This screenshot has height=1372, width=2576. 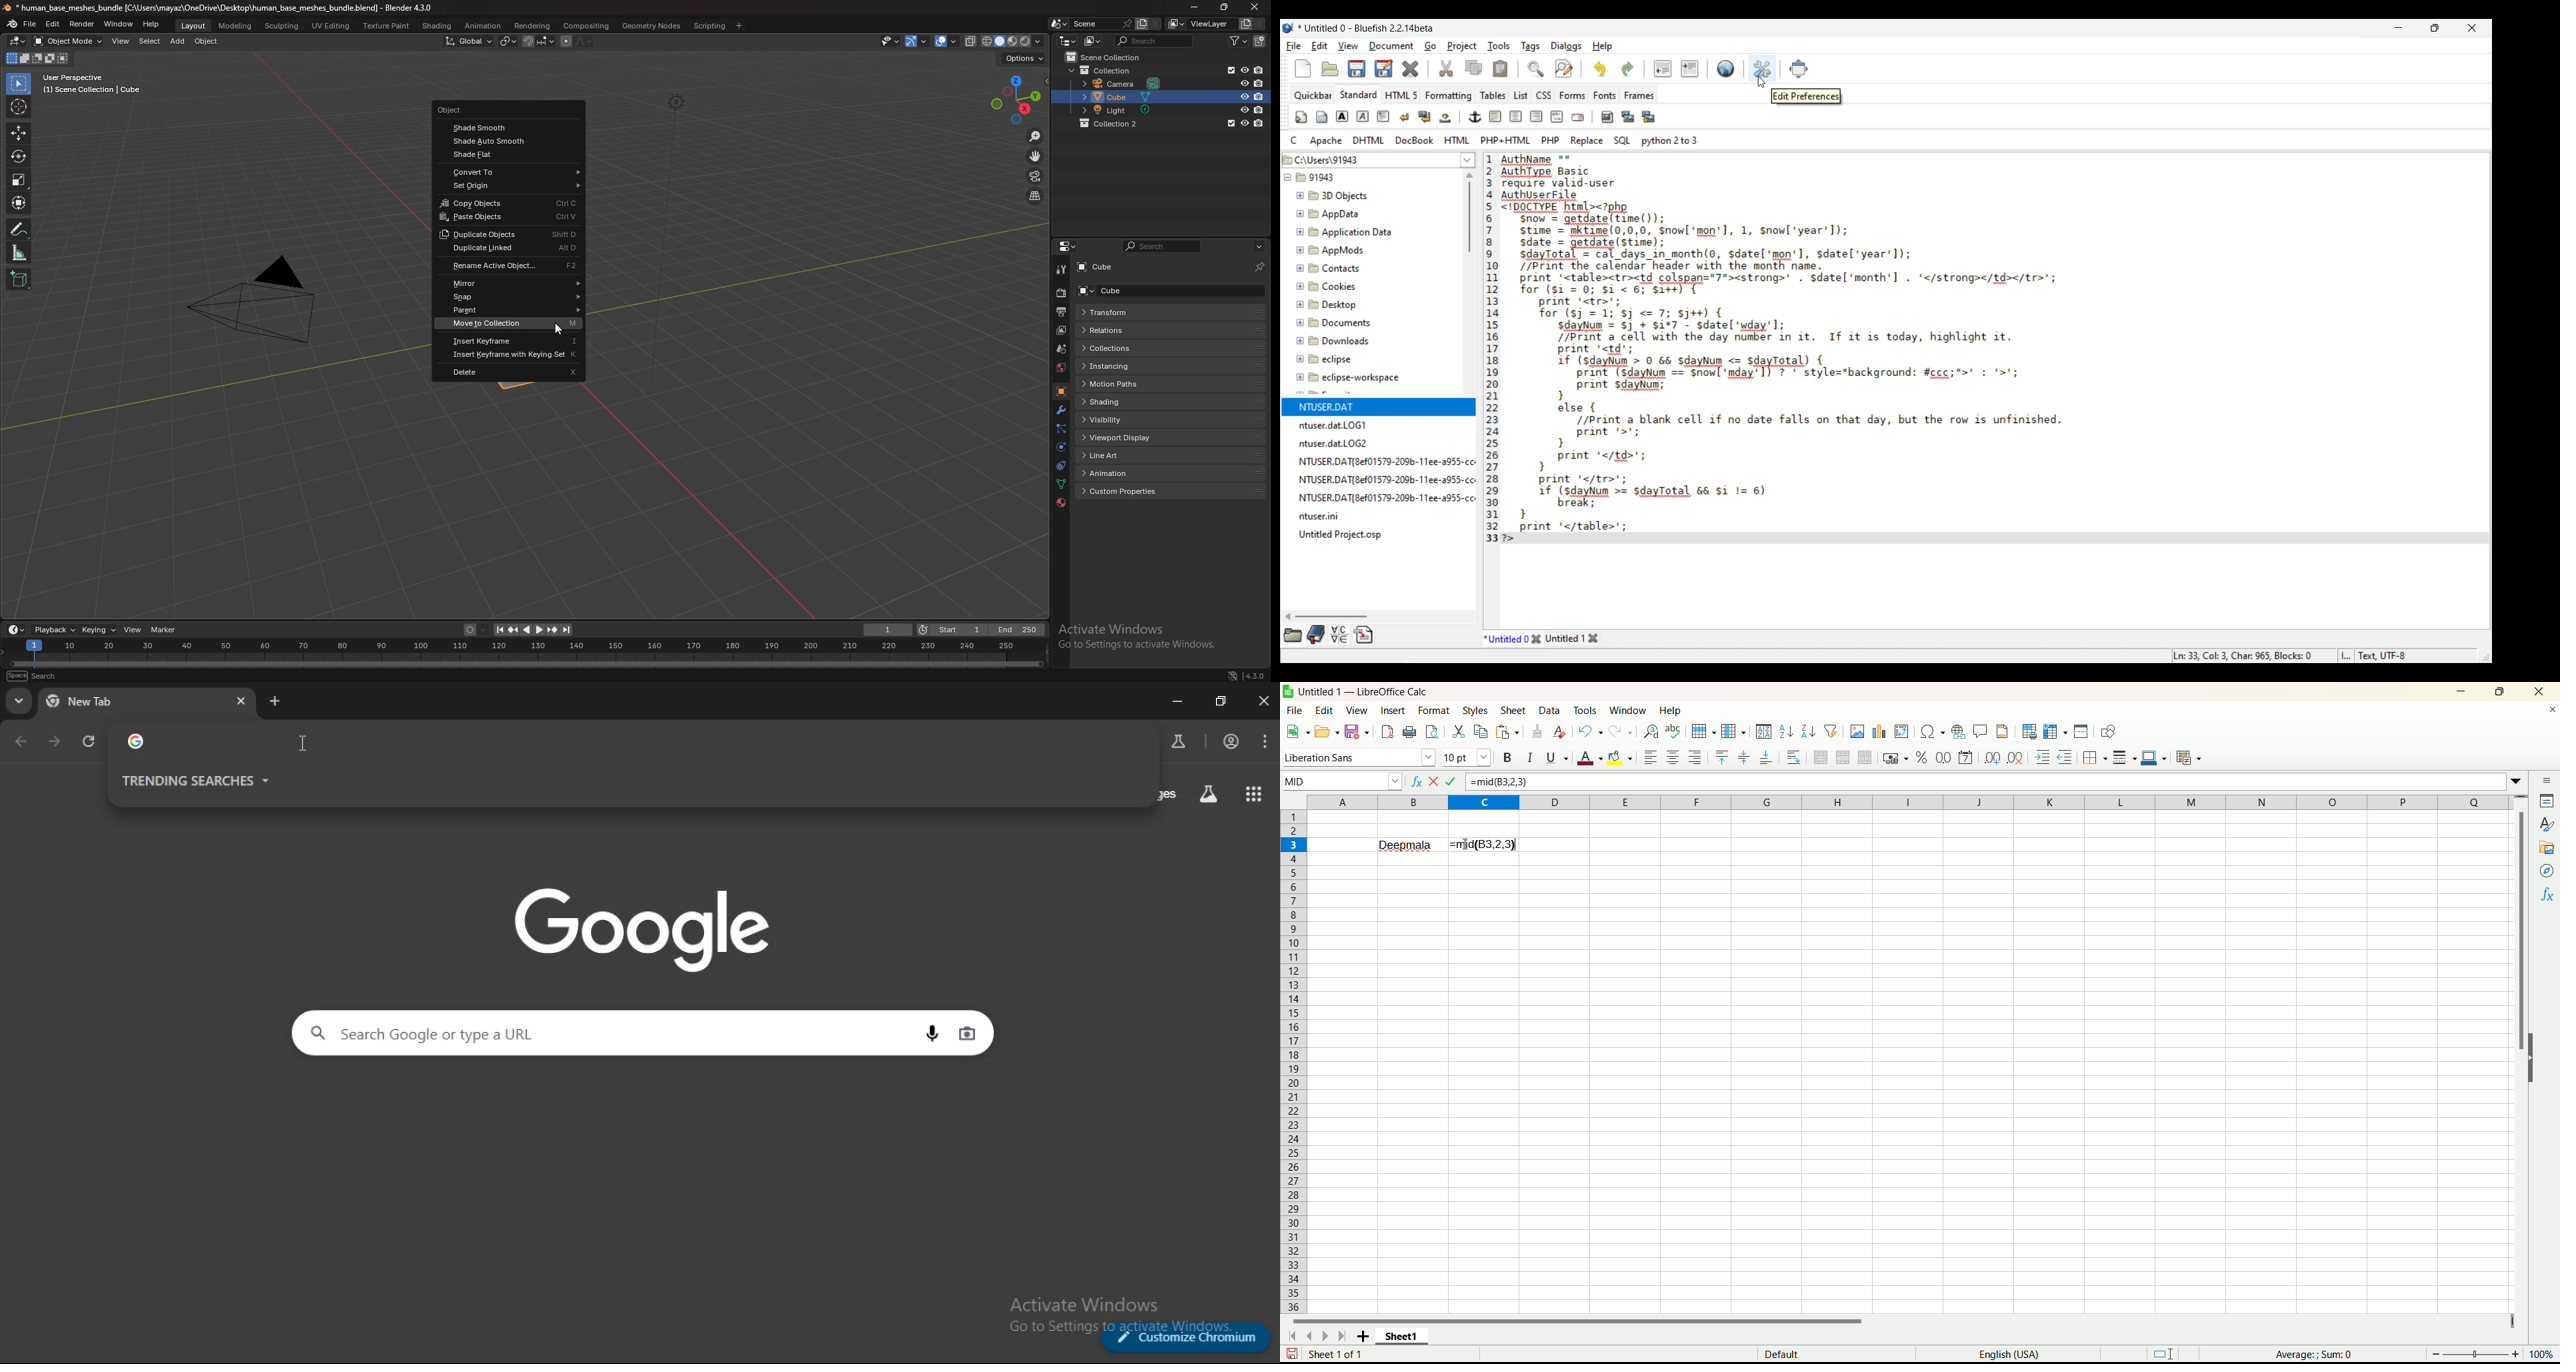 I want to click on Format, so click(x=1434, y=711).